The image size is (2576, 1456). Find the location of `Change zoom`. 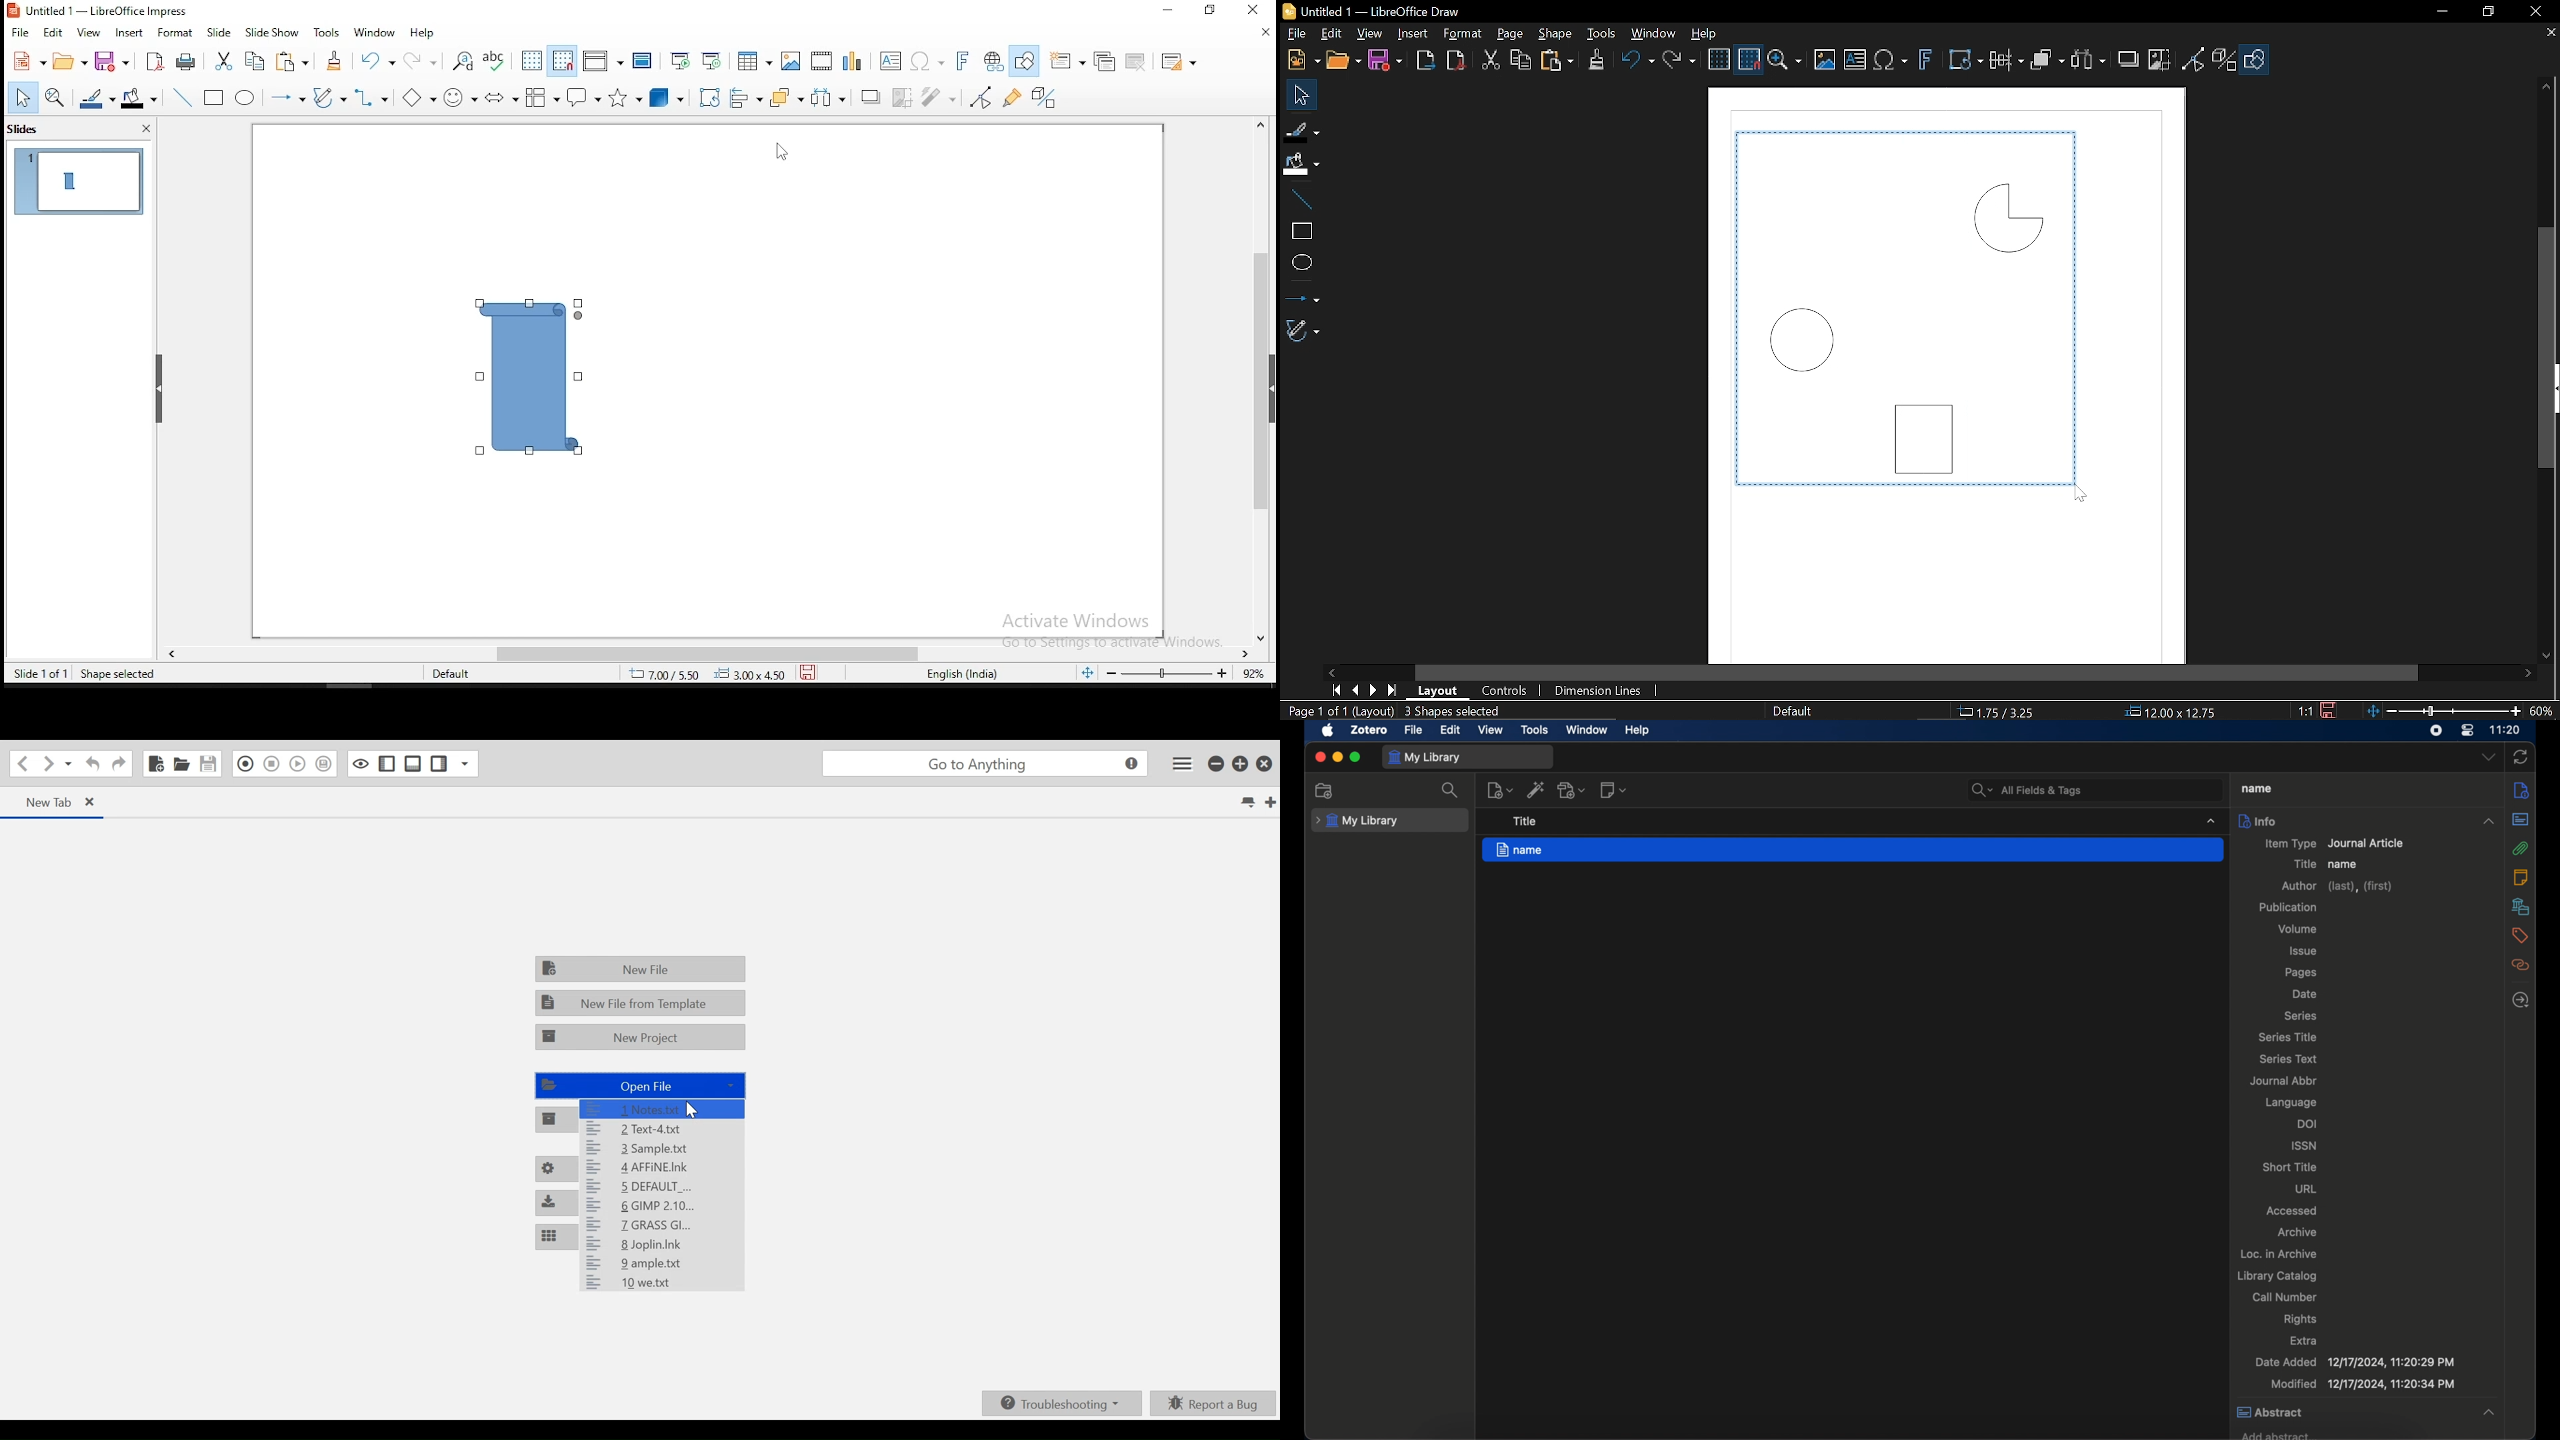

Change zoom is located at coordinates (2442, 712).